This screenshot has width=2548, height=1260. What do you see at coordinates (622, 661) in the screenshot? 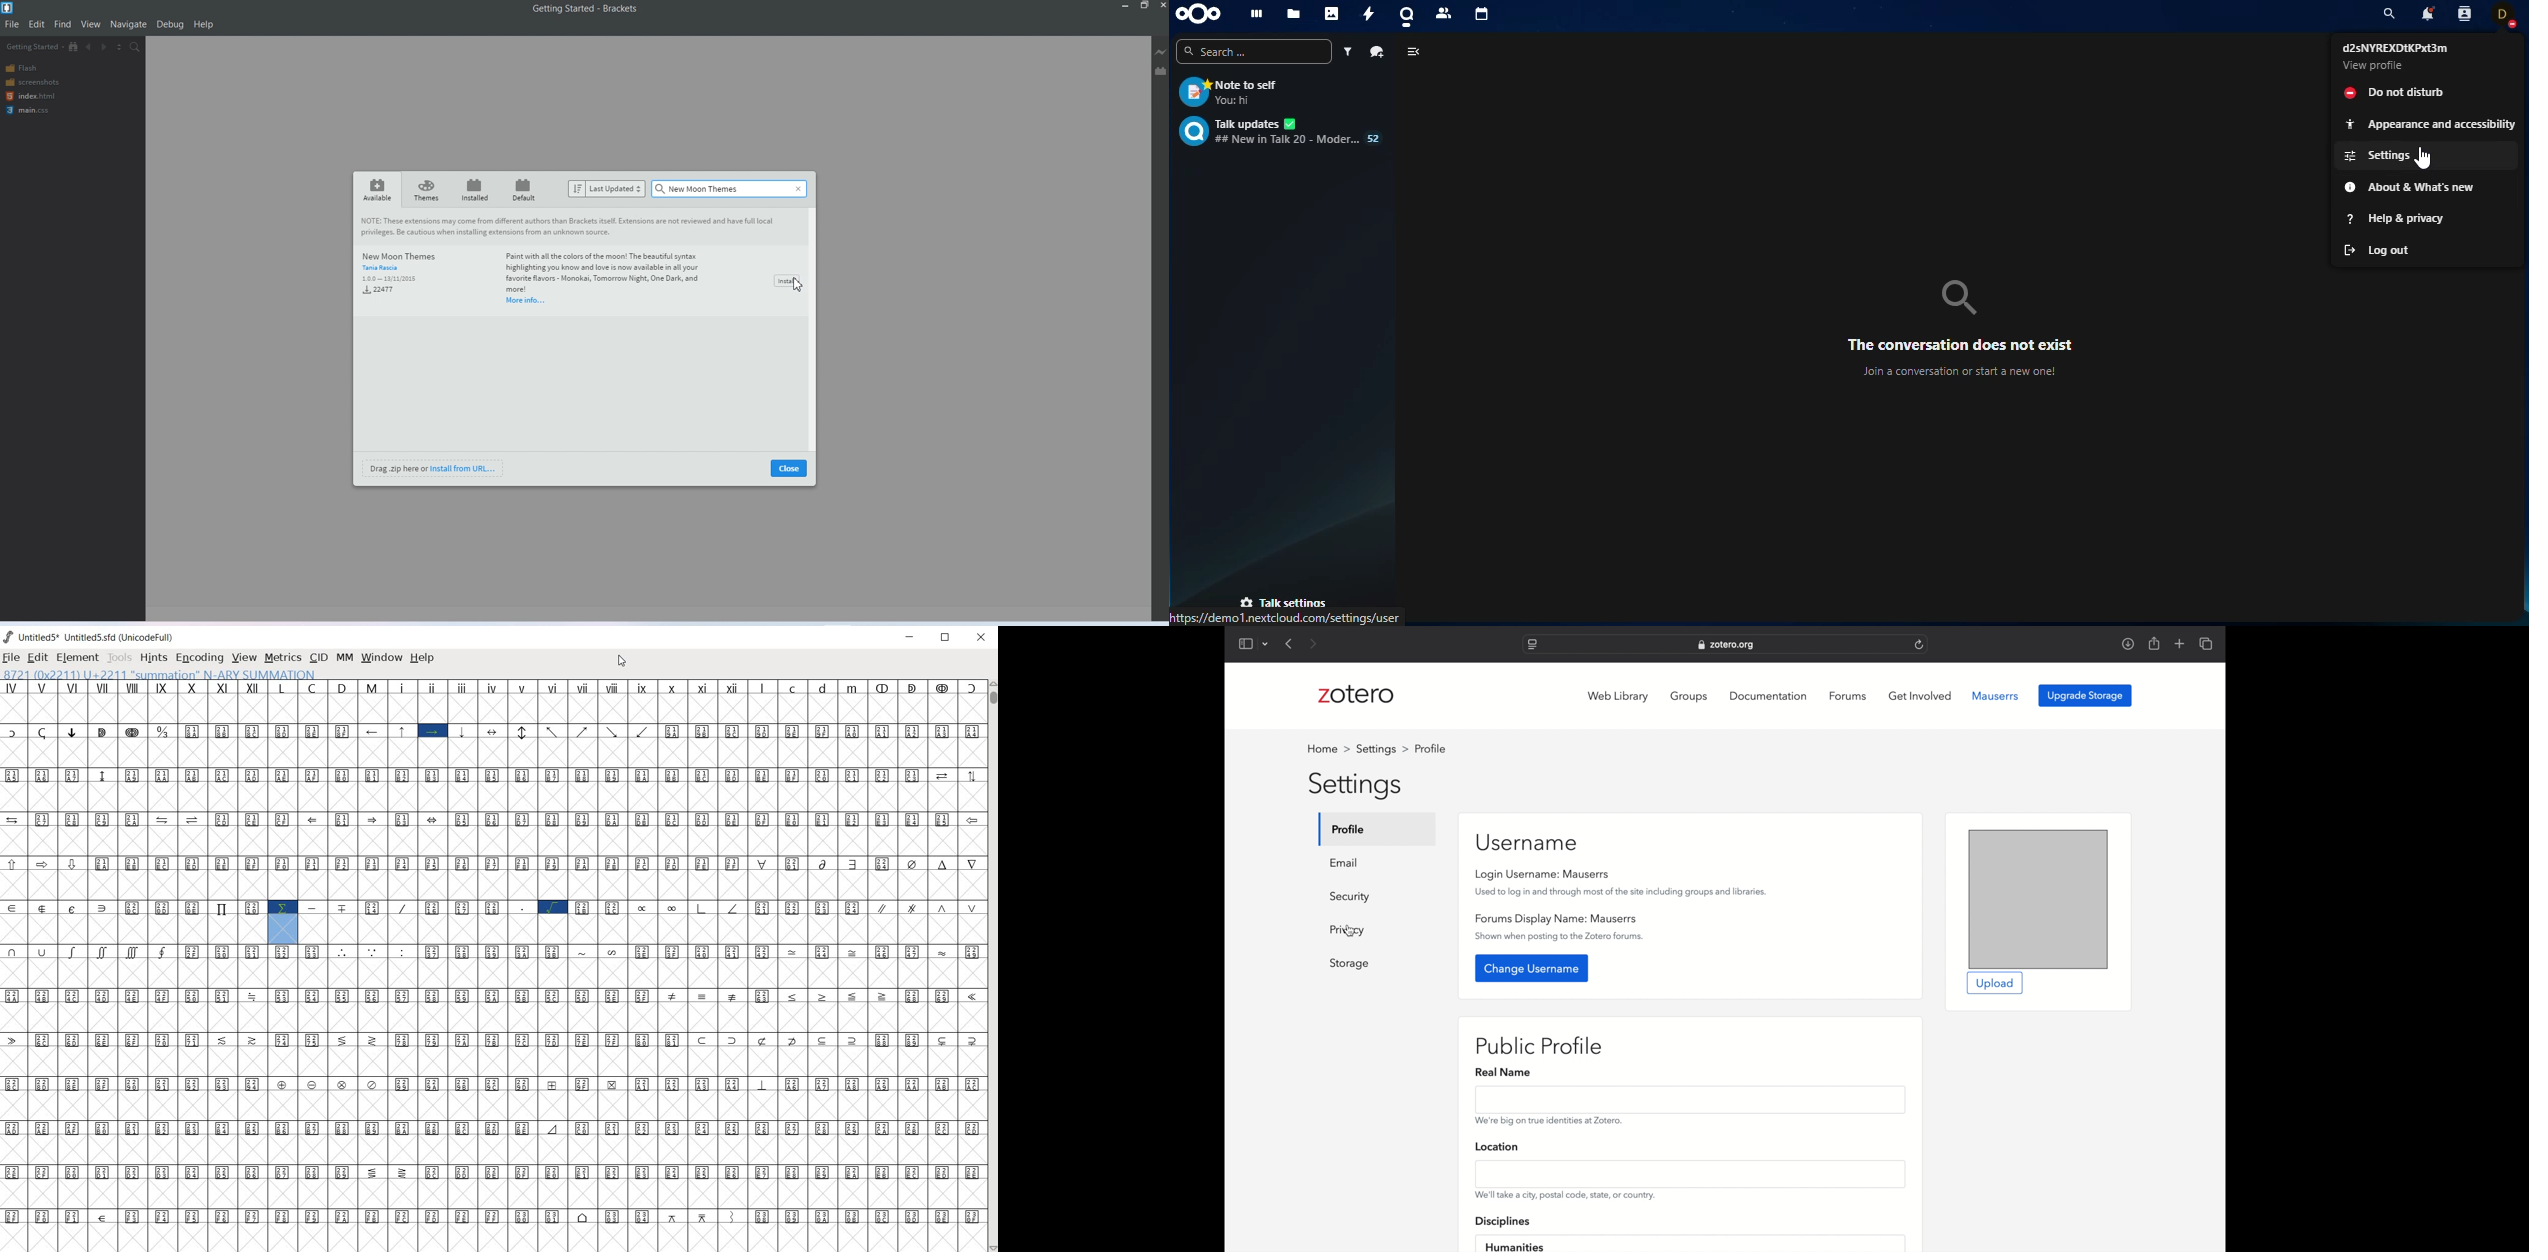
I see `CURSOR` at bounding box center [622, 661].